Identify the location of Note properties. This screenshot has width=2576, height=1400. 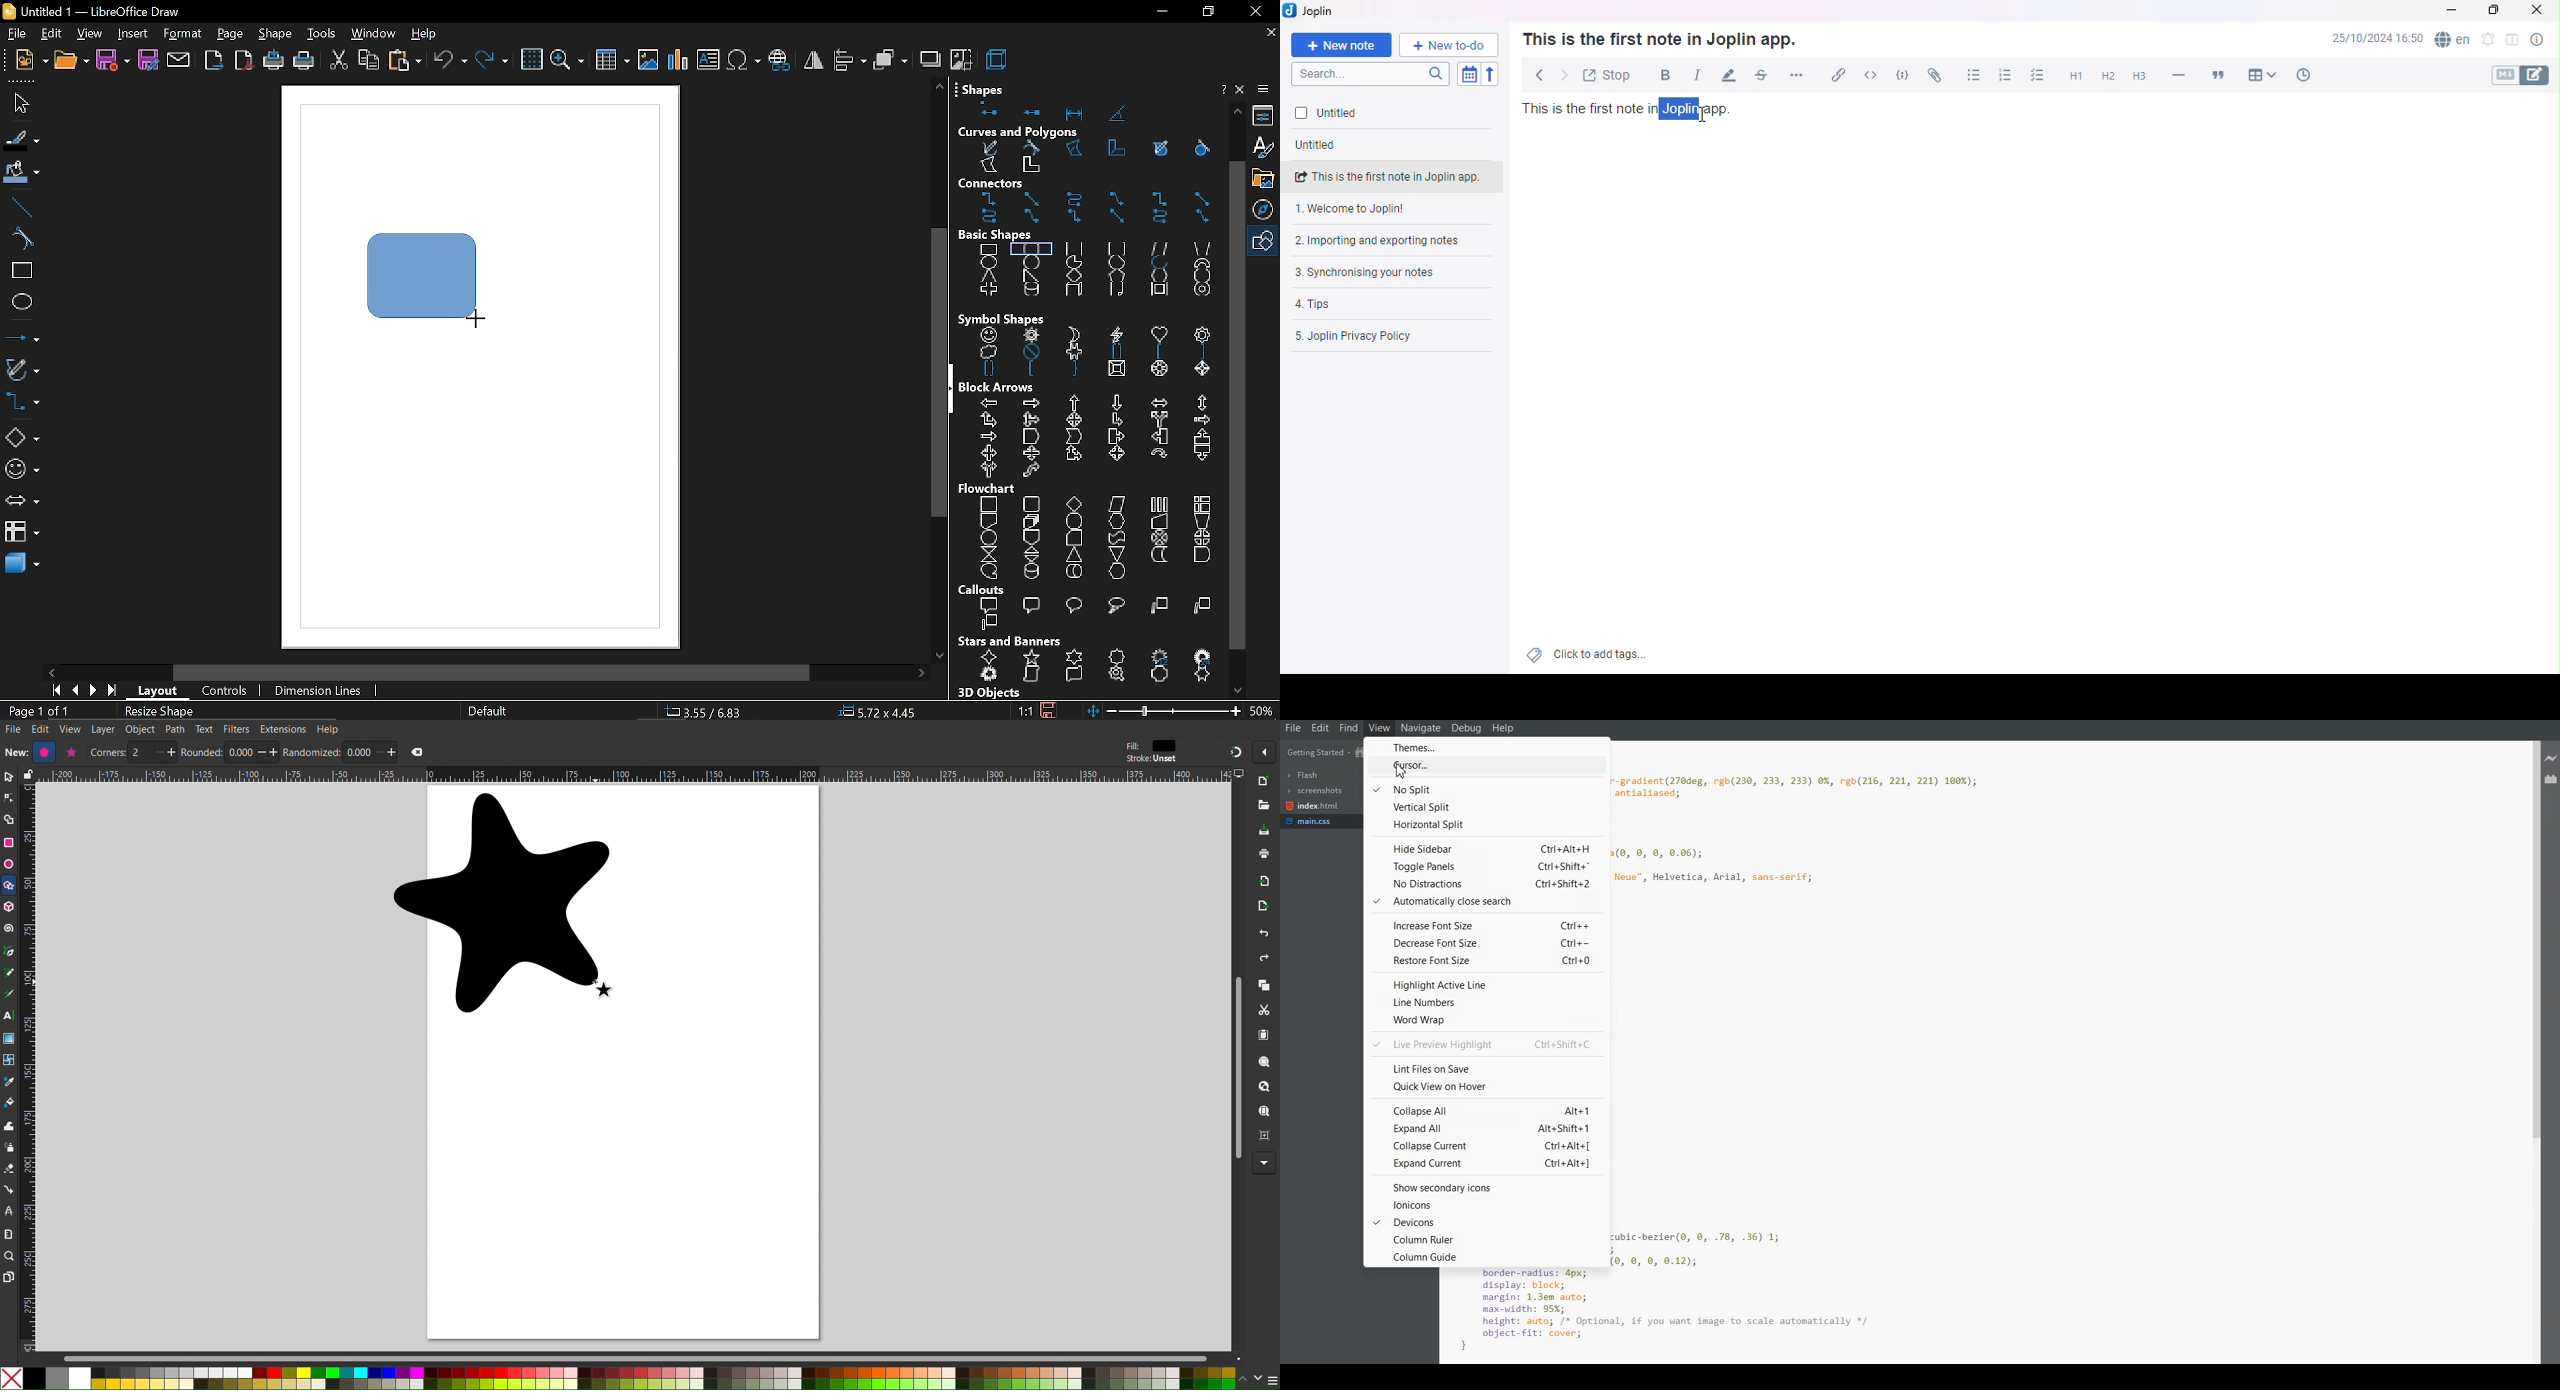
(2538, 40).